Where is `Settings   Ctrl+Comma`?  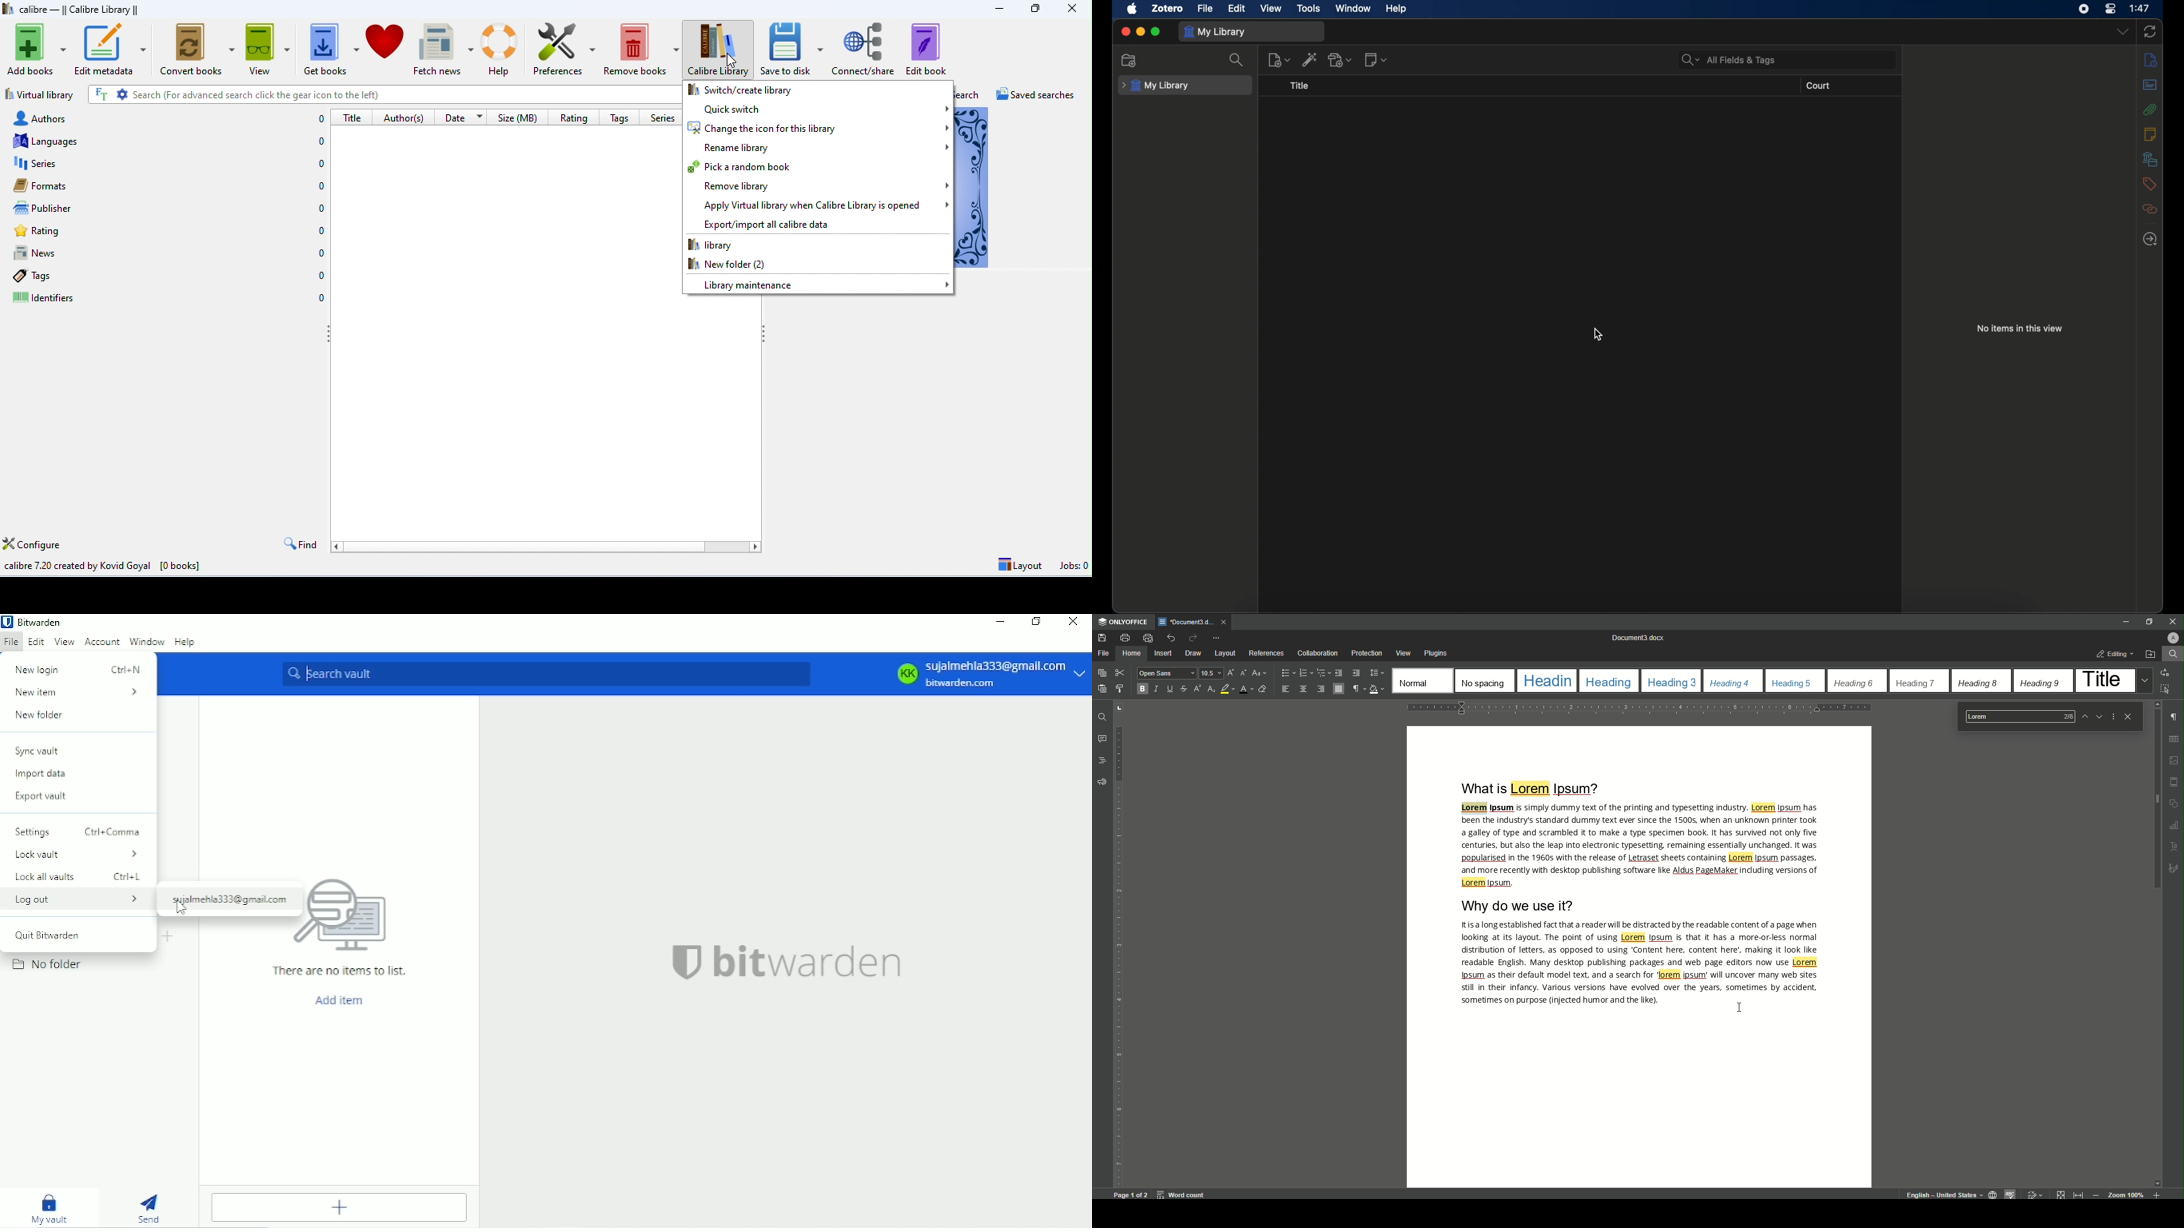
Settings   Ctrl+Comma is located at coordinates (78, 831).